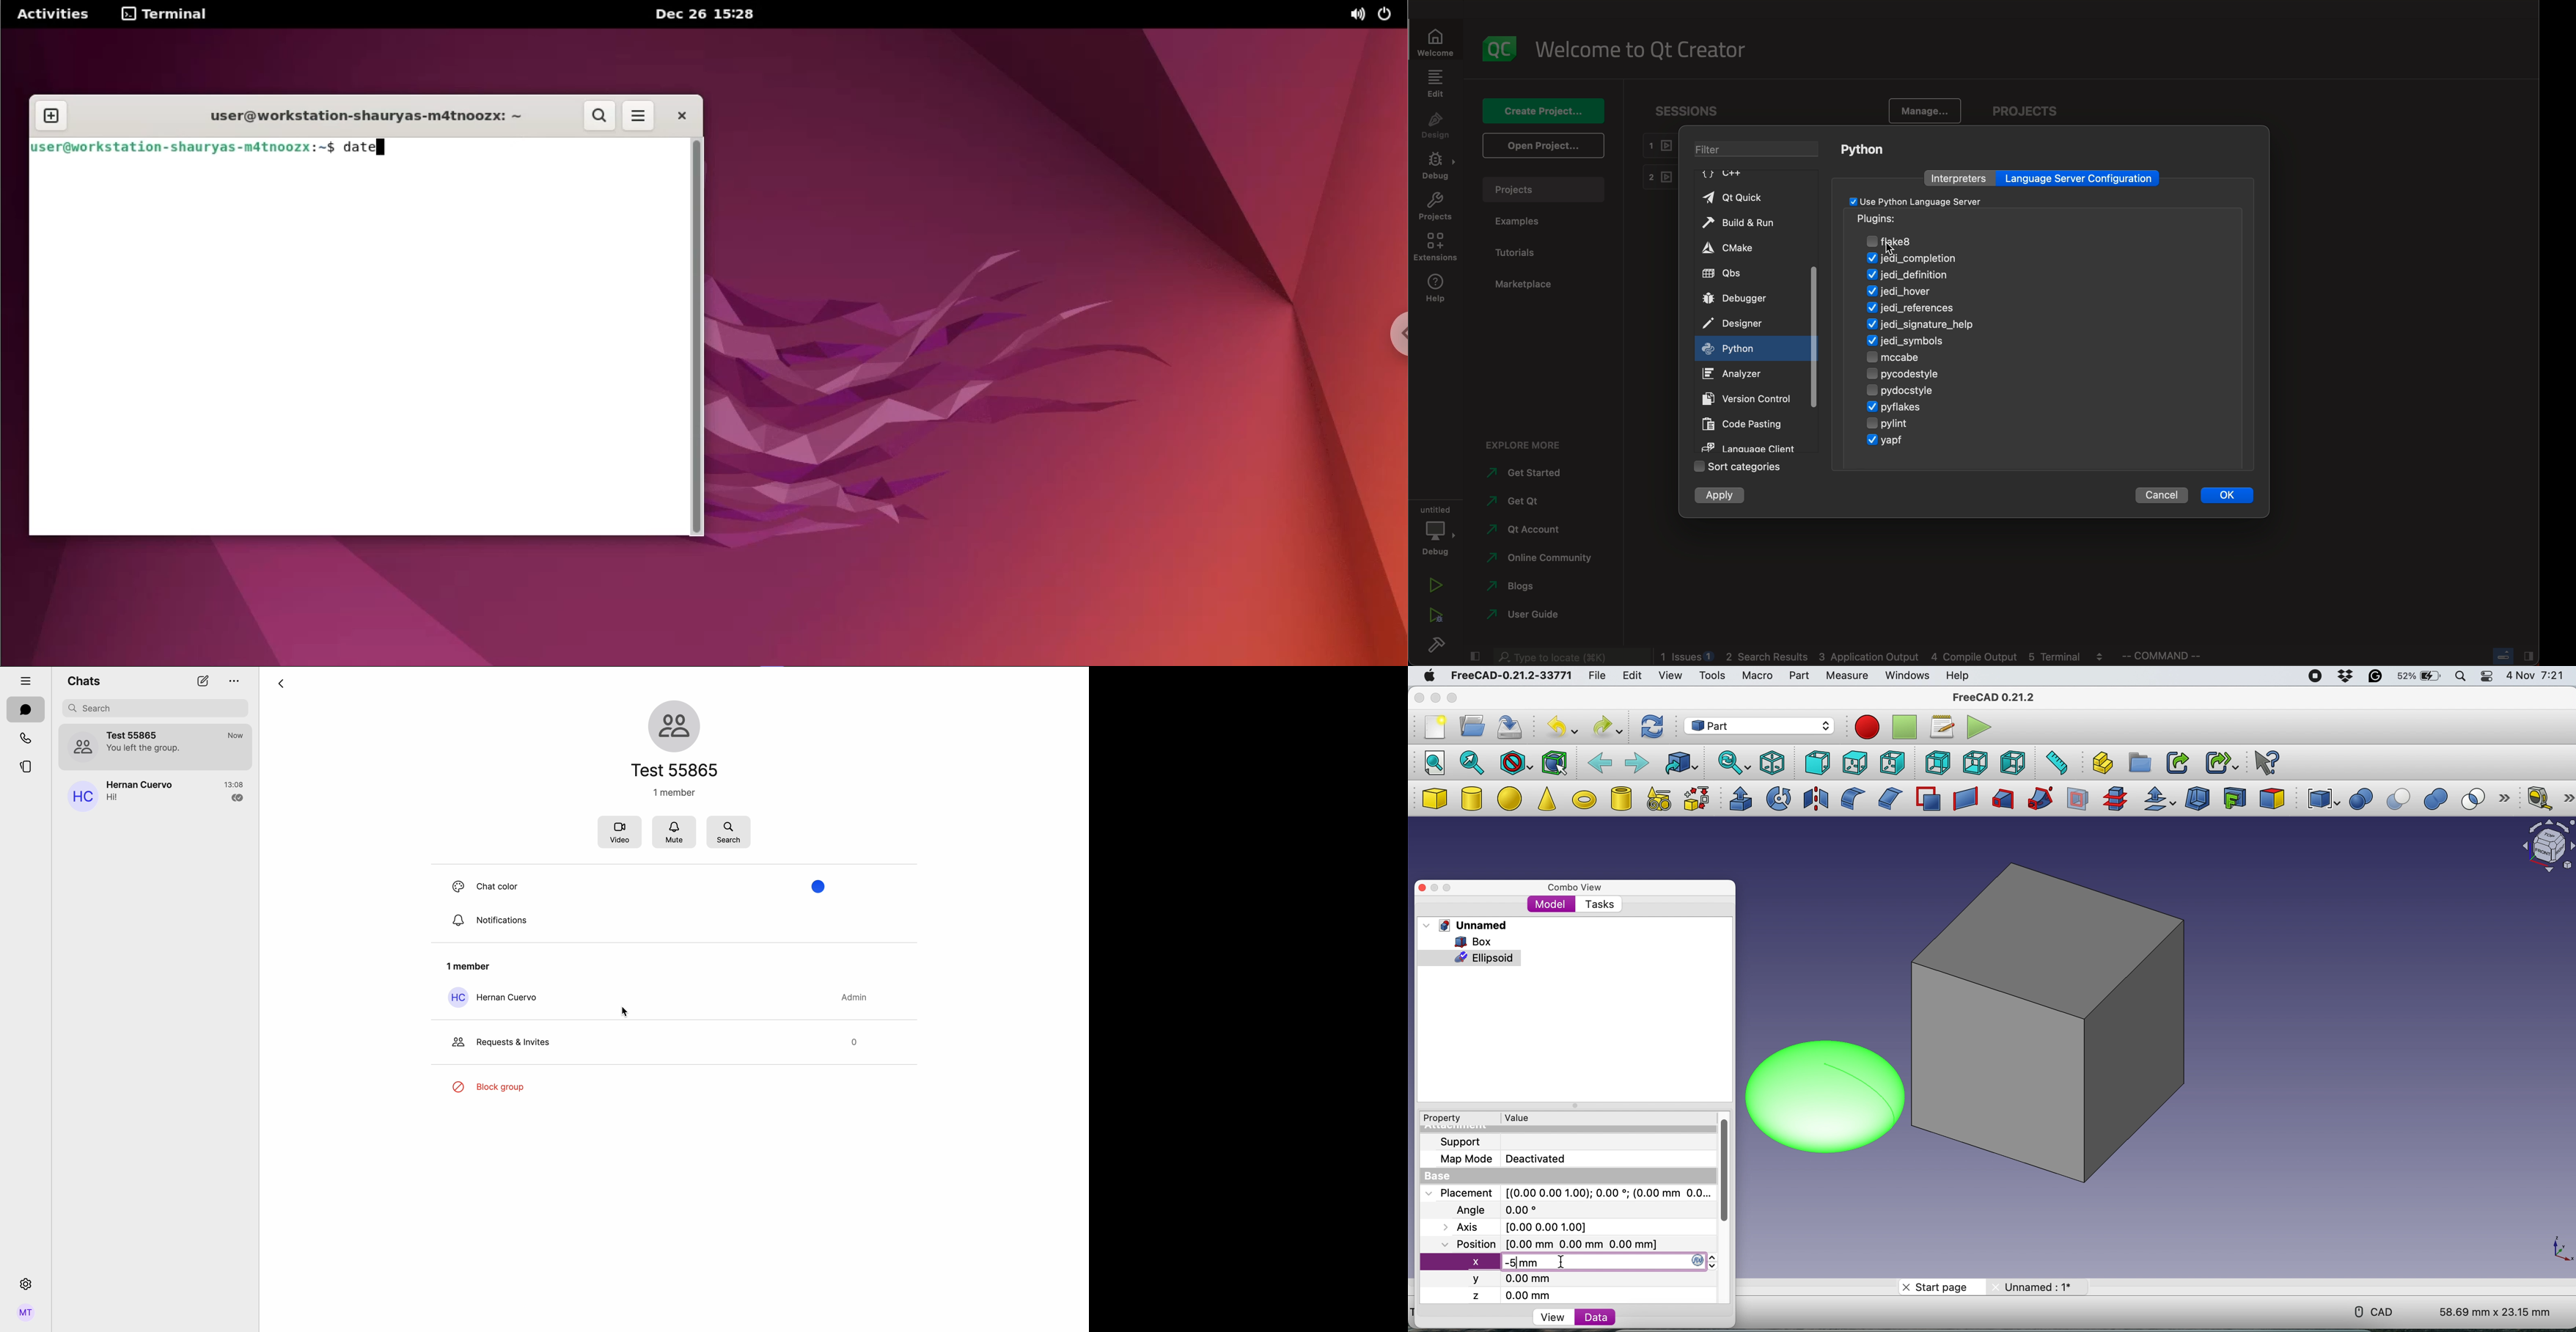 The image size is (2576, 1344). What do you see at coordinates (1356, 14) in the screenshot?
I see `sound options` at bounding box center [1356, 14].